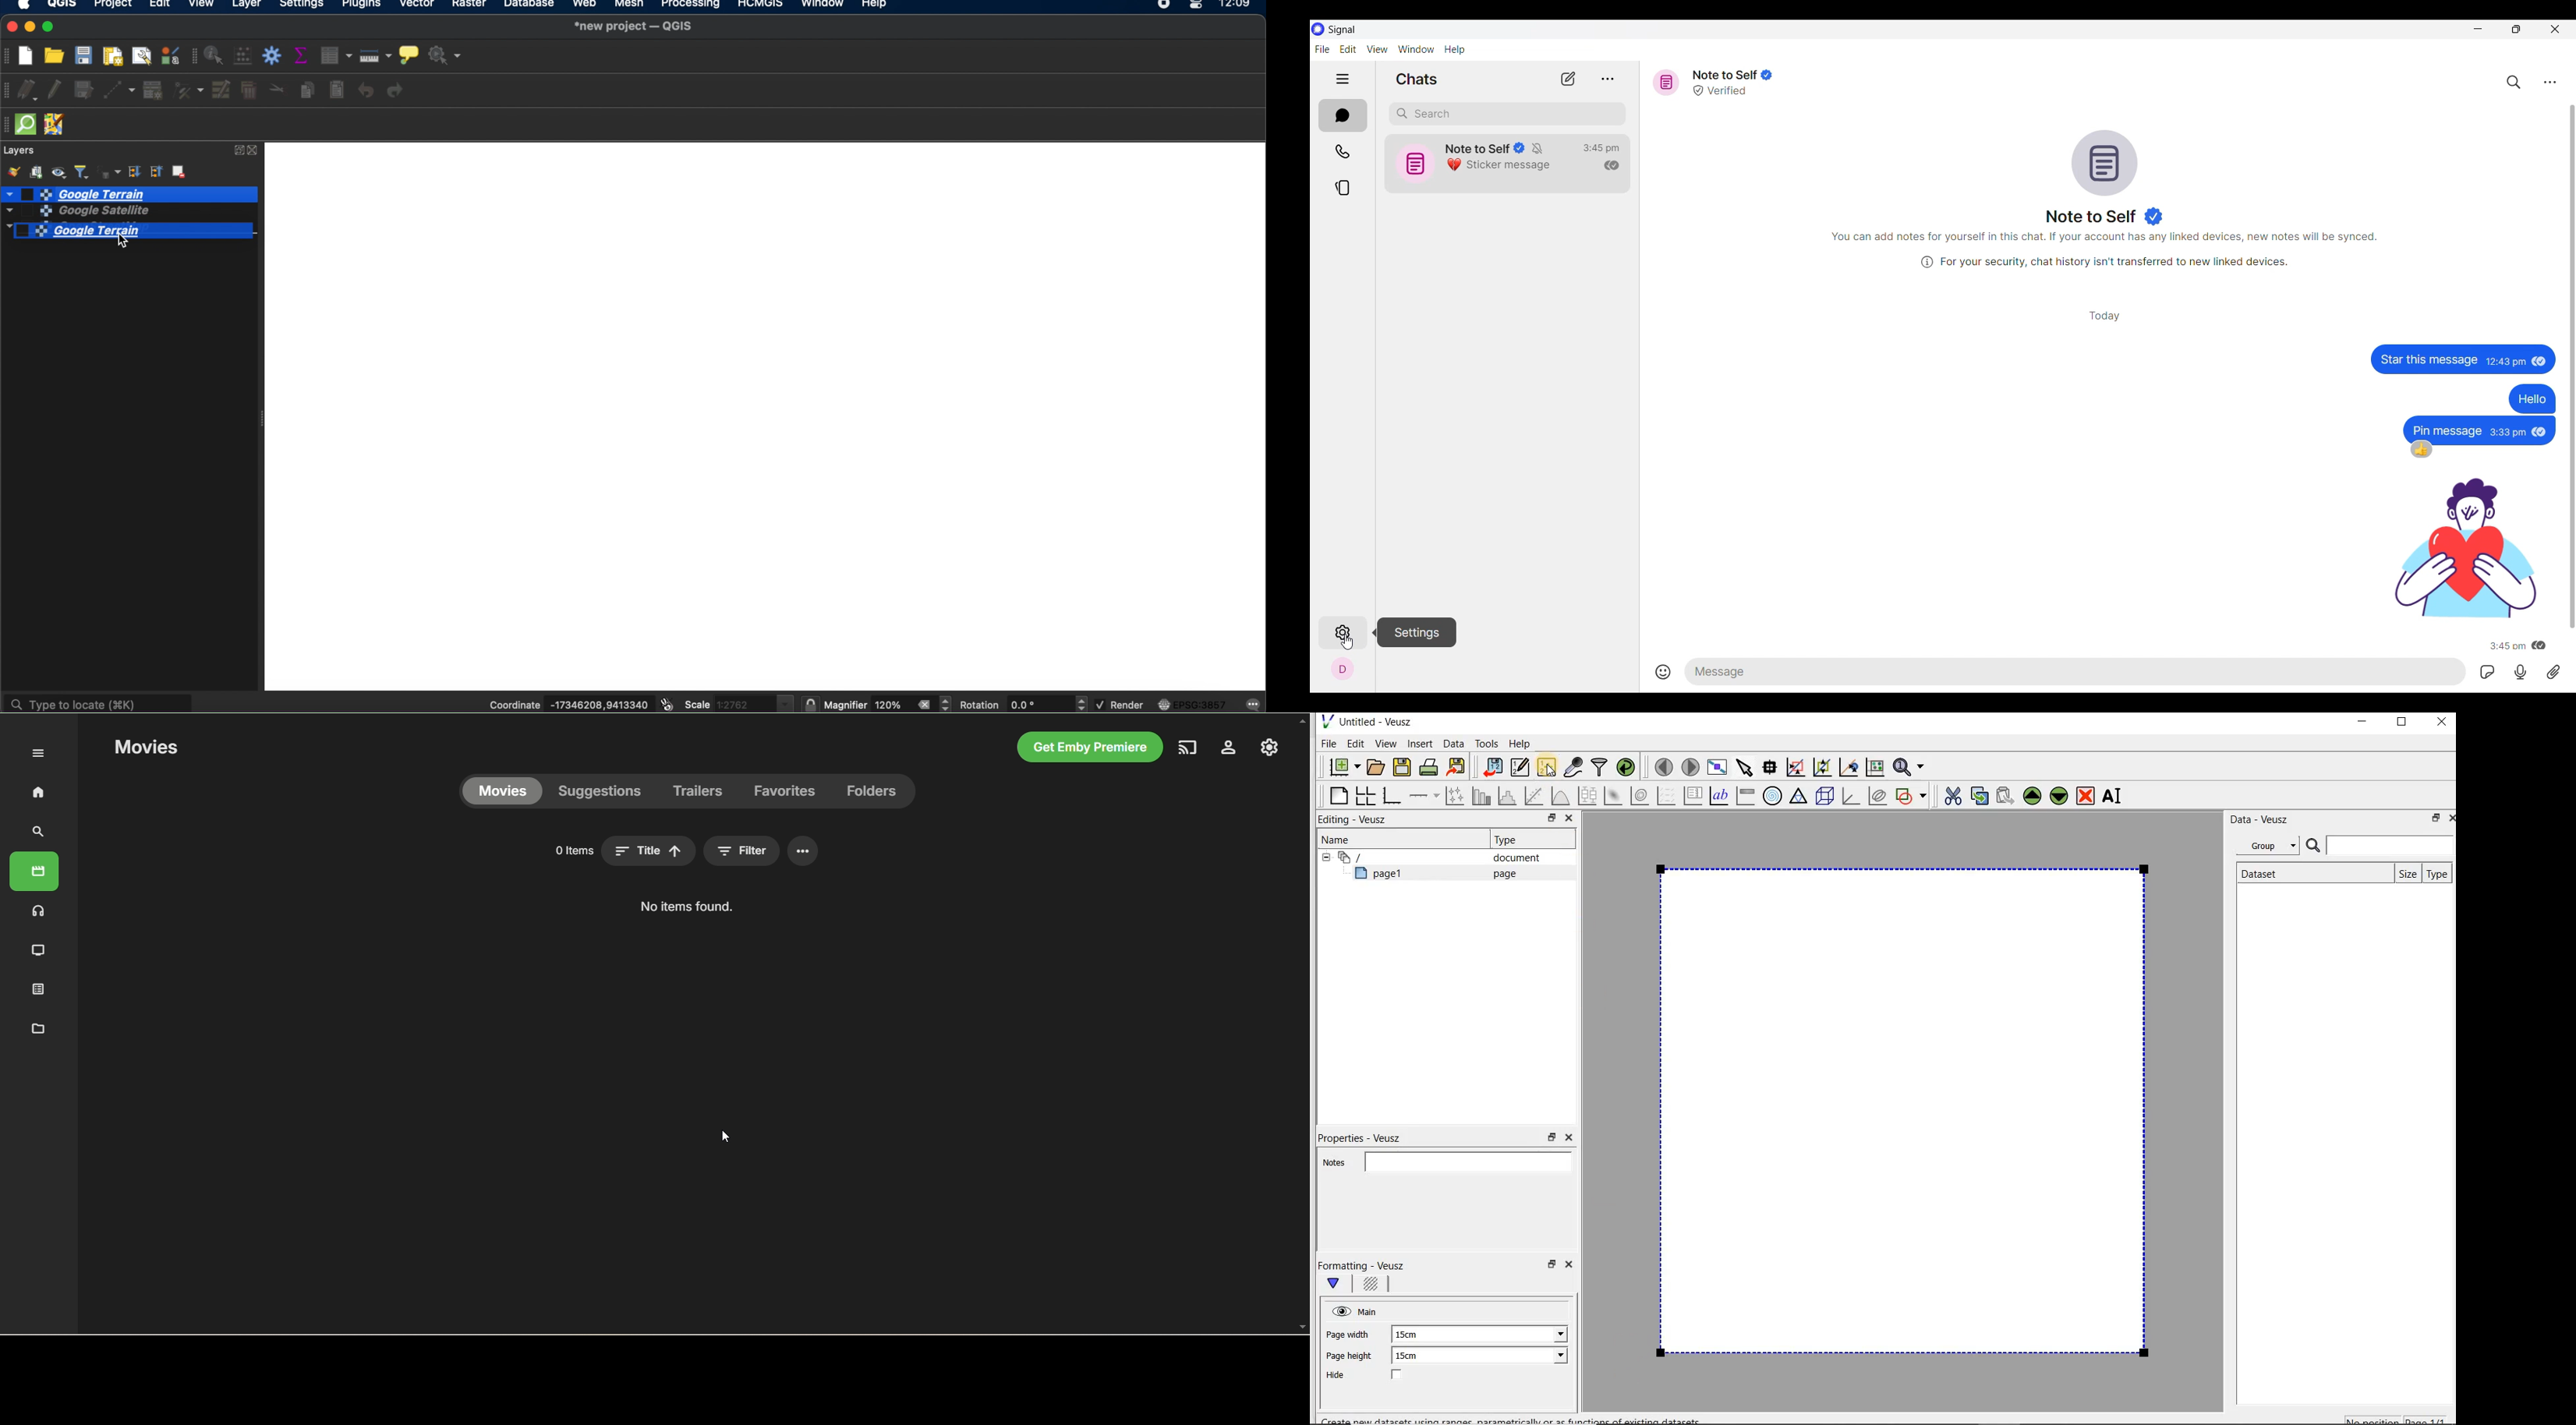 Image resolution: width=2576 pixels, height=1428 pixels. I want to click on select items from the graph or scroll, so click(1744, 766).